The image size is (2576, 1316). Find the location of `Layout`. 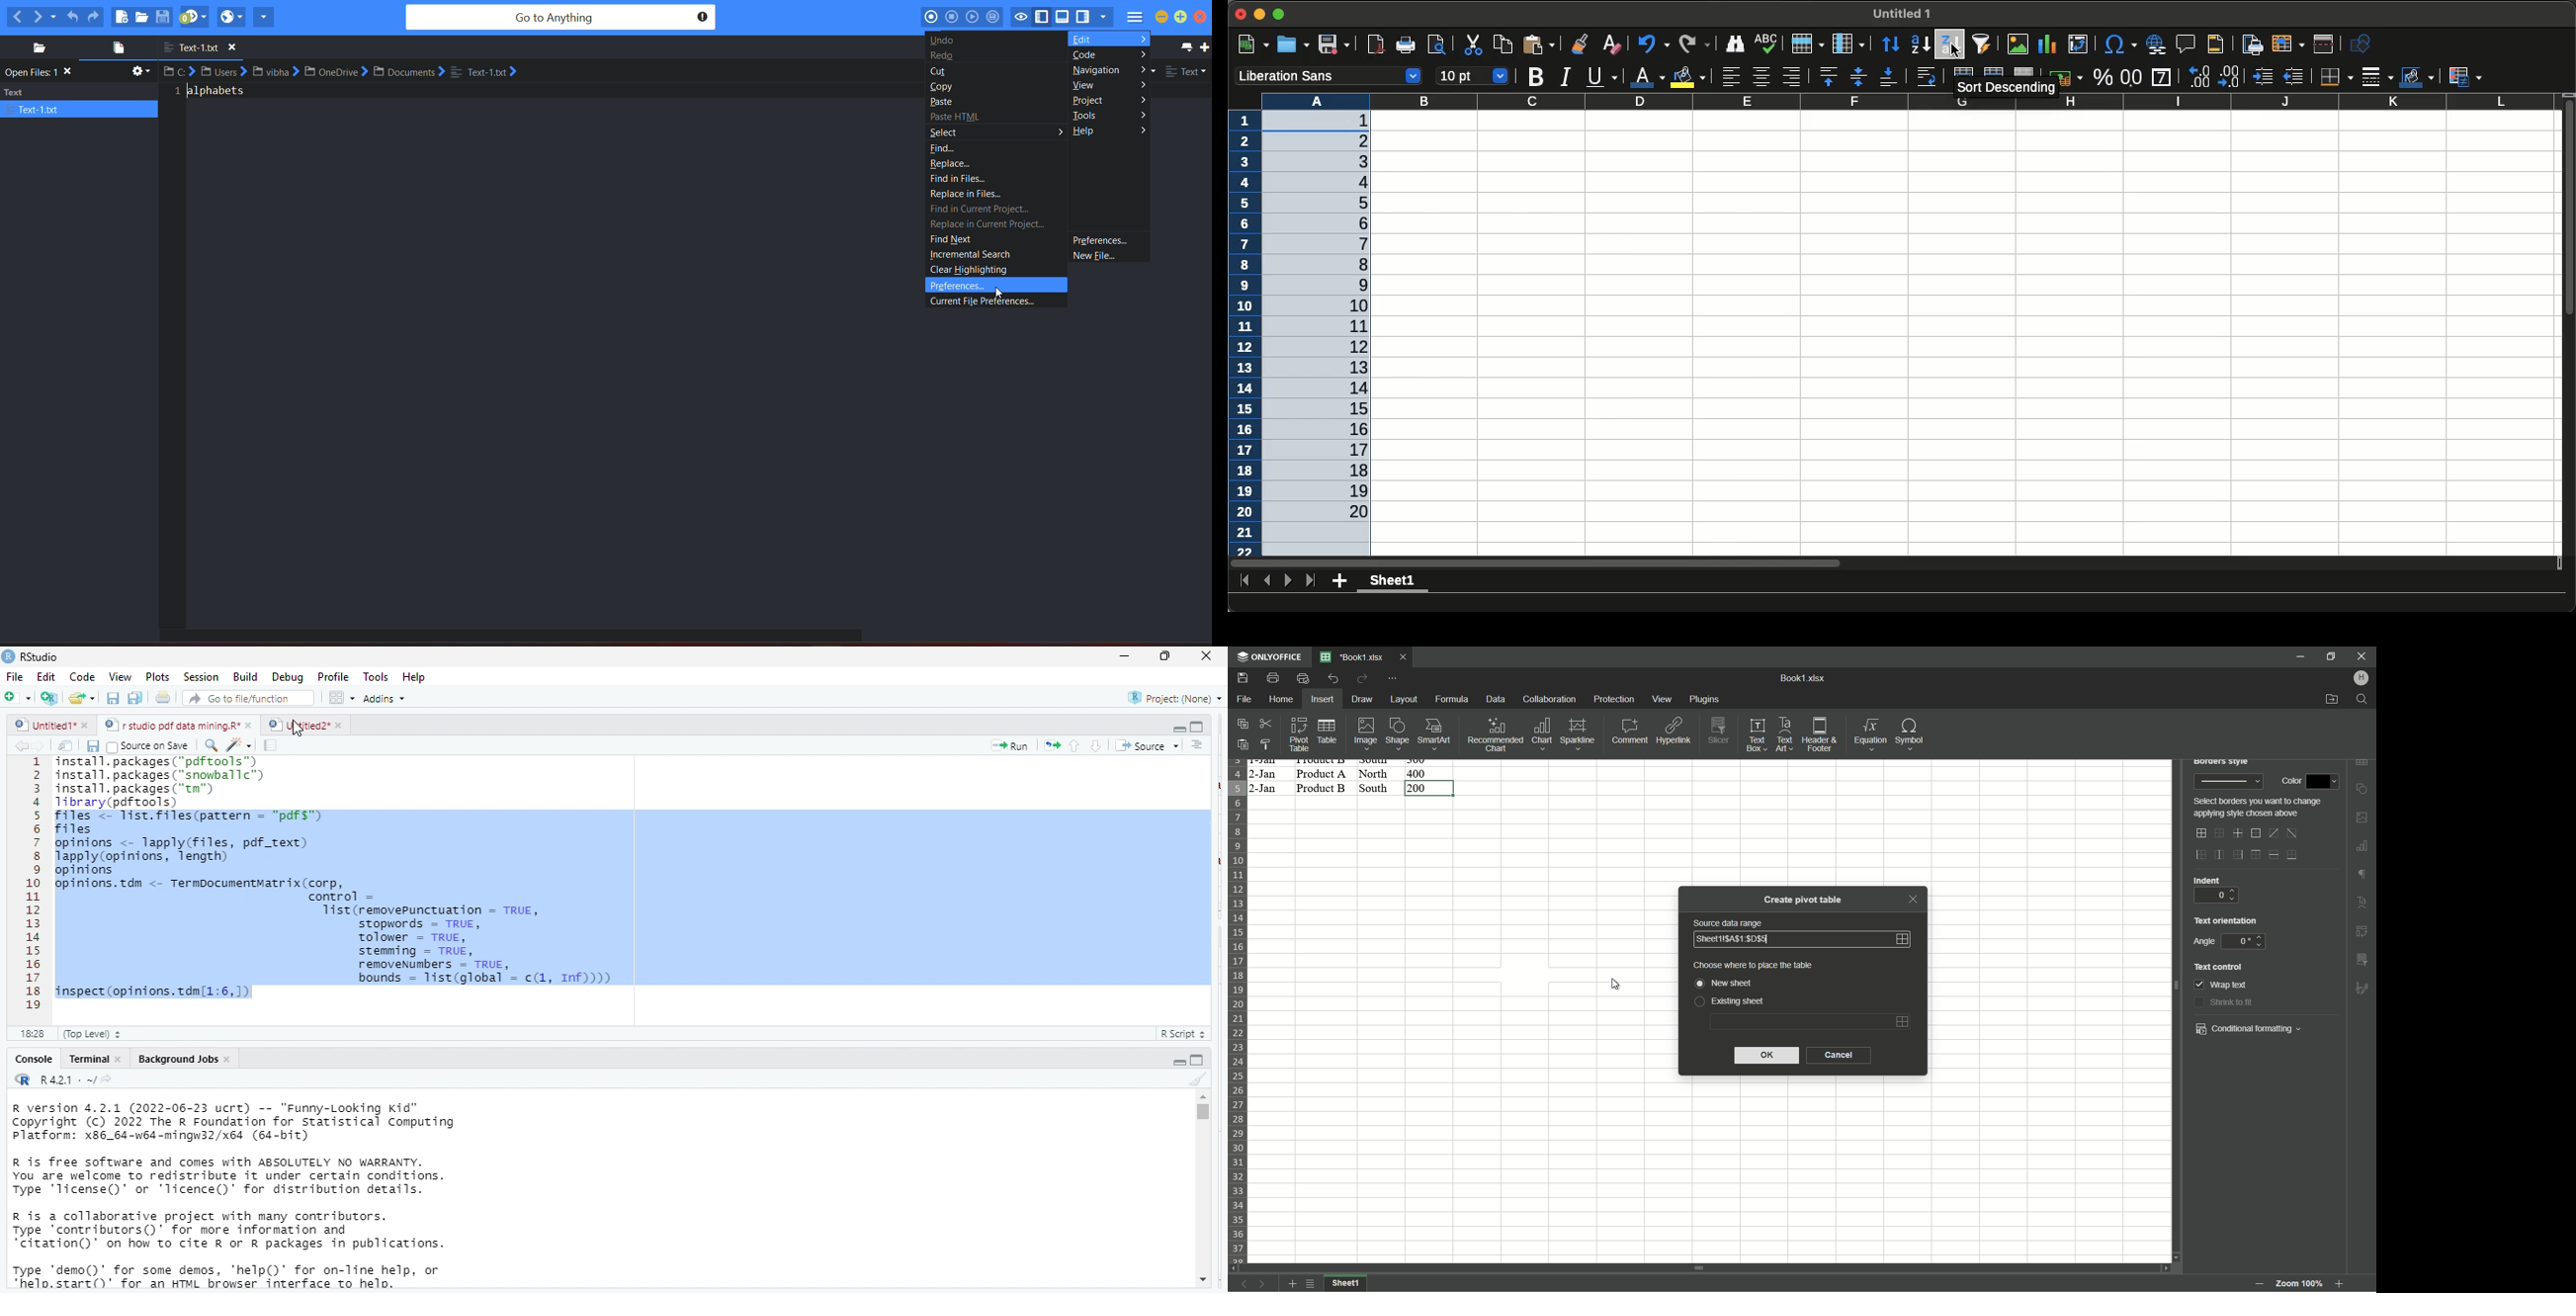

Layout is located at coordinates (1402, 699).